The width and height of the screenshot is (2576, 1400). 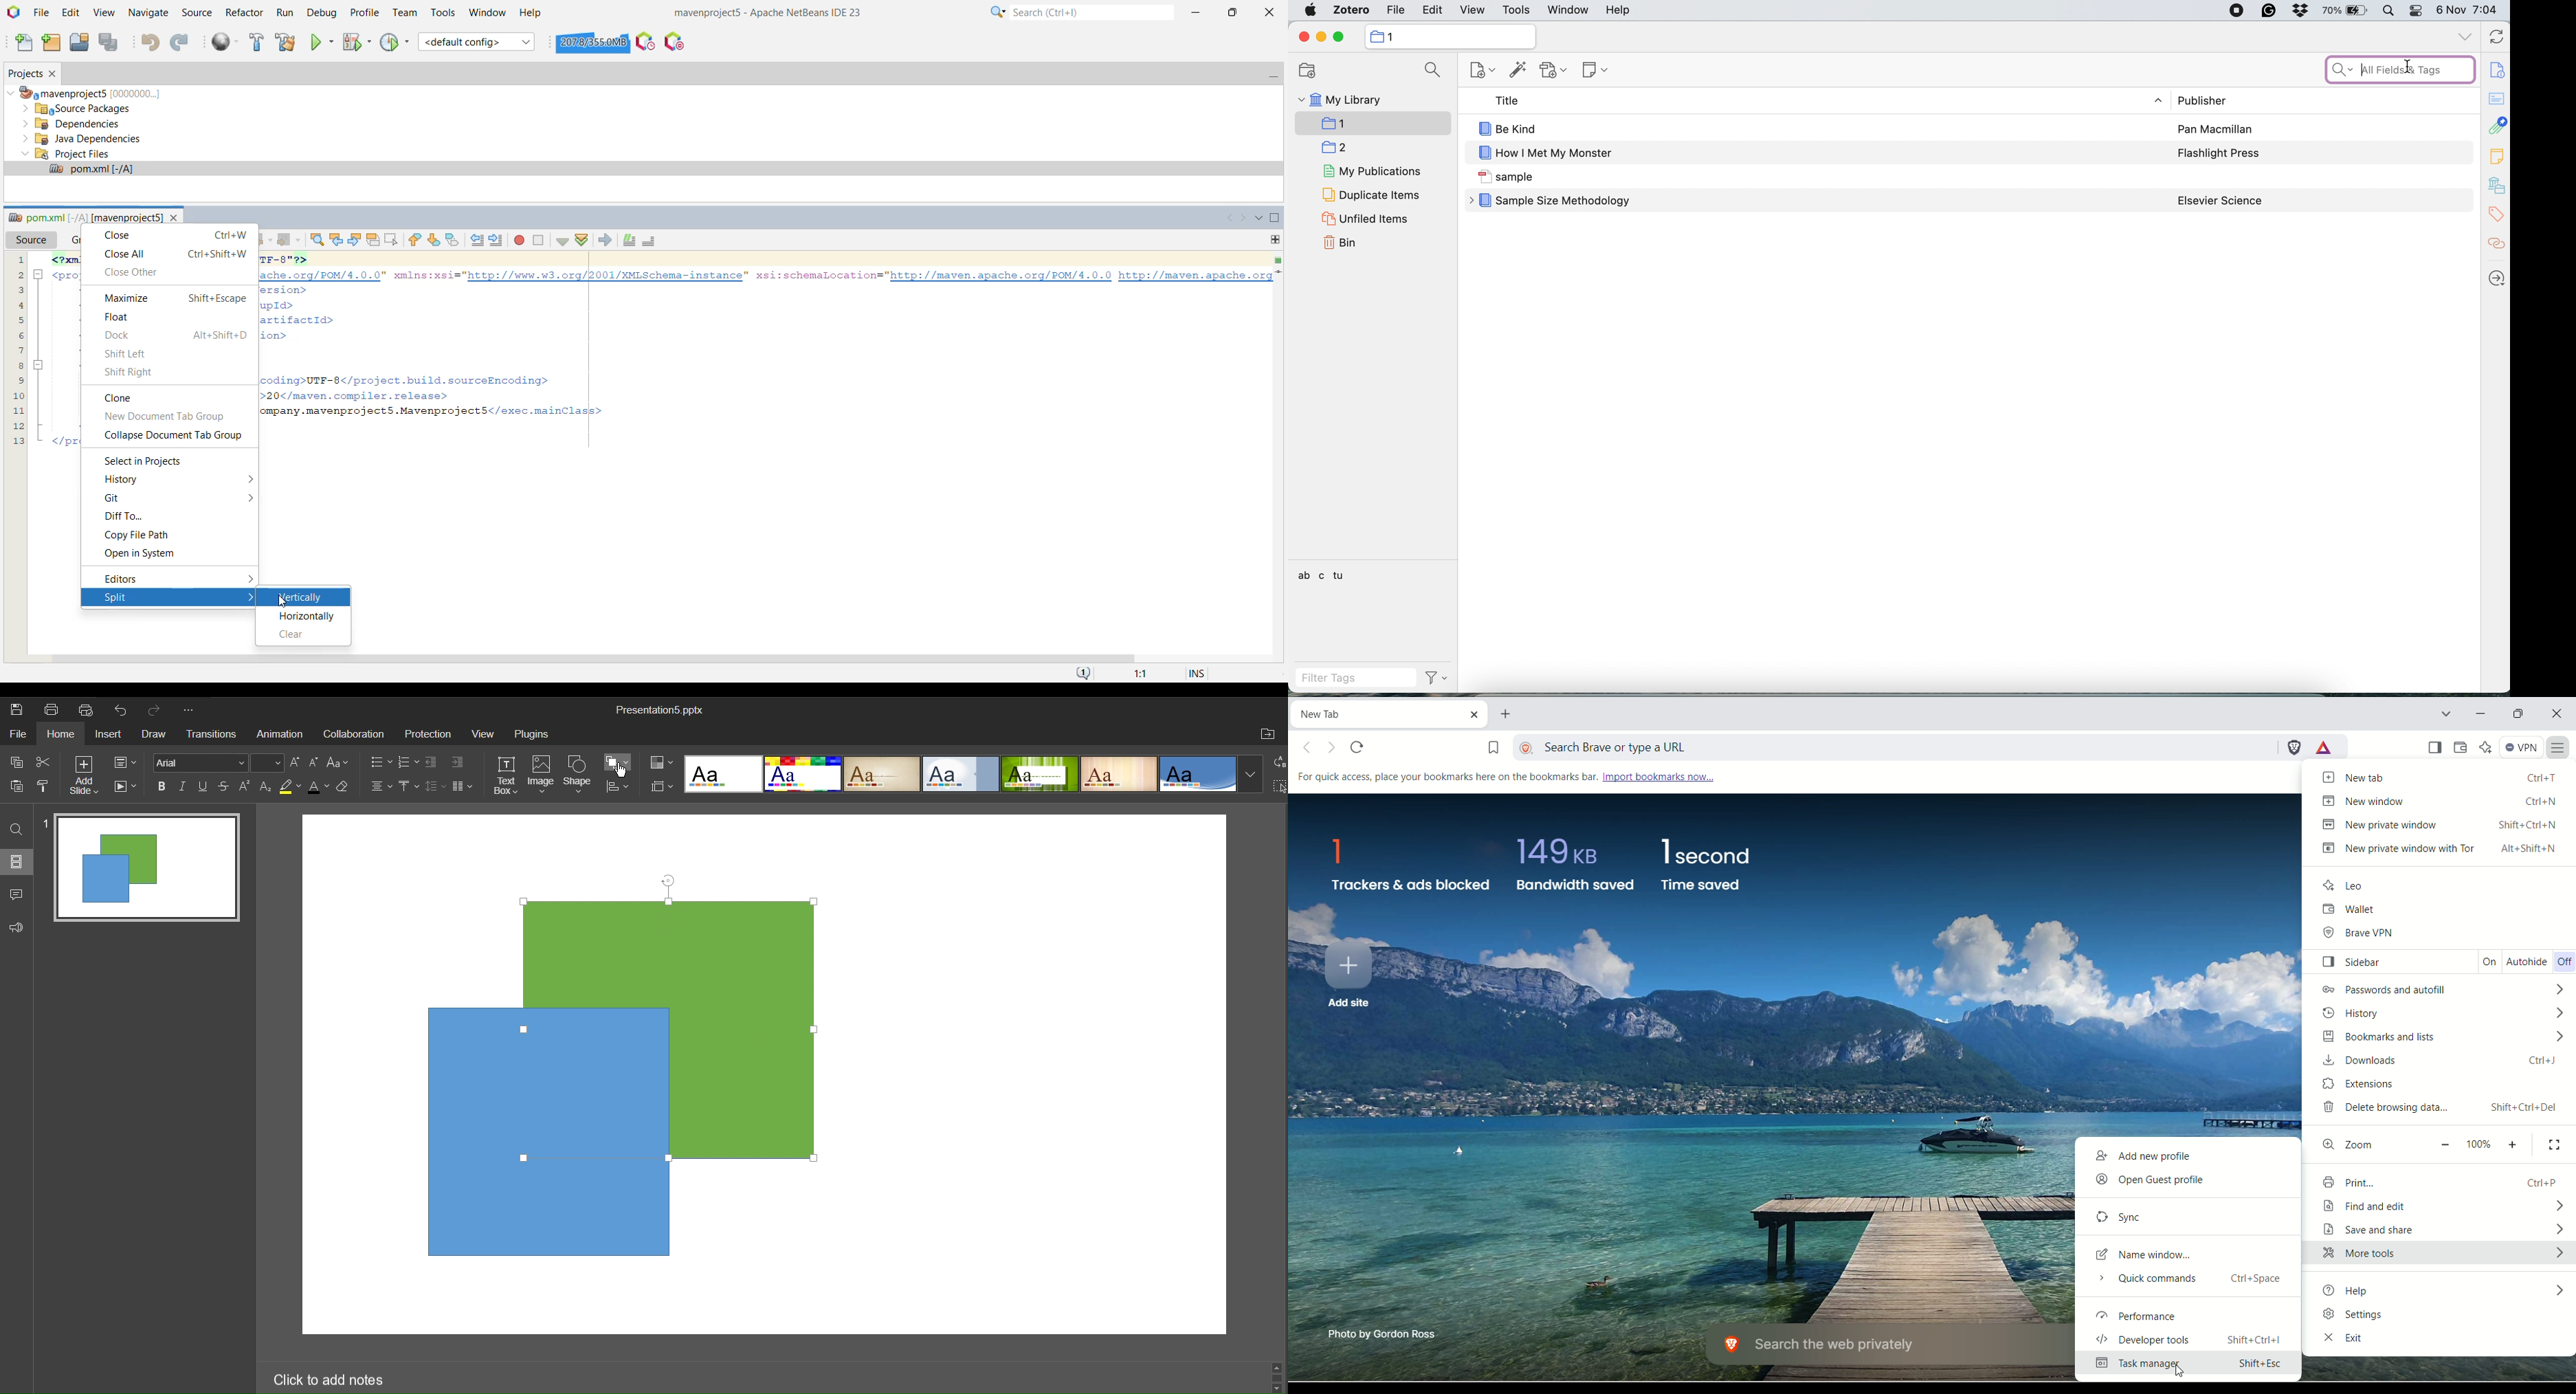 What do you see at coordinates (124, 764) in the screenshot?
I see `Slide Settings` at bounding box center [124, 764].